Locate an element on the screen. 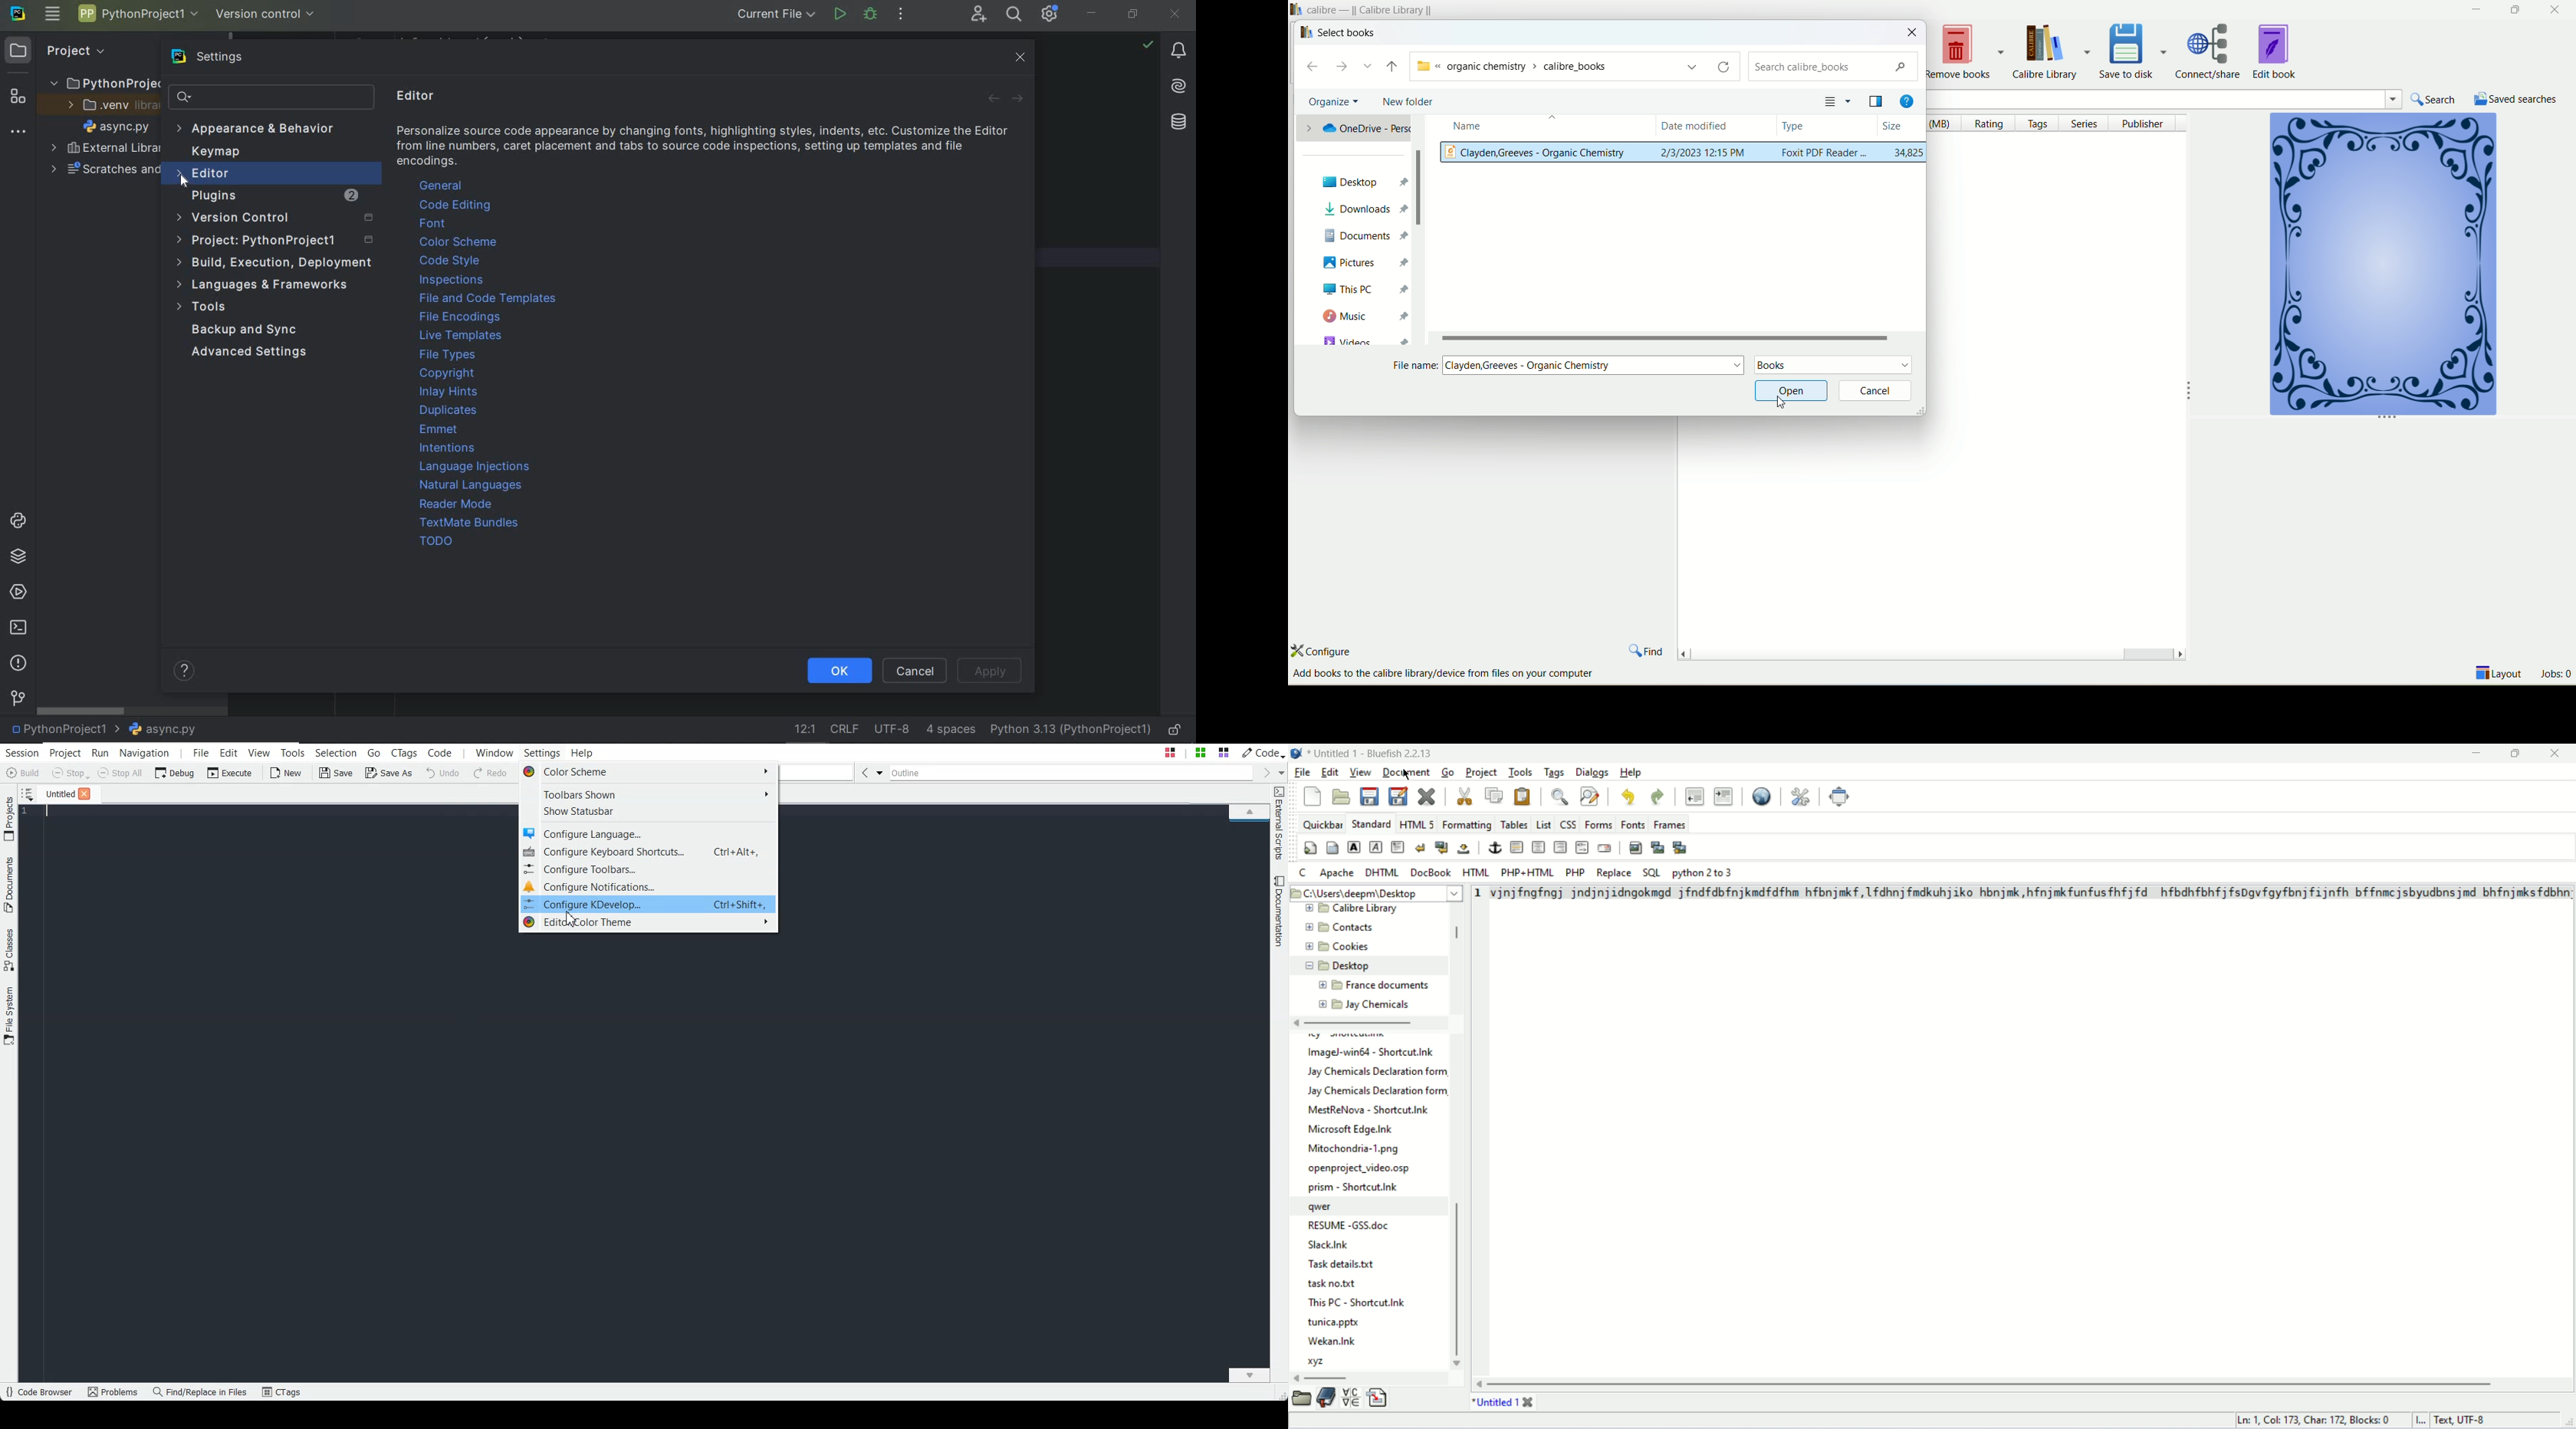 Image resolution: width=2576 pixels, height=1456 pixels. fonts is located at coordinates (1633, 825).